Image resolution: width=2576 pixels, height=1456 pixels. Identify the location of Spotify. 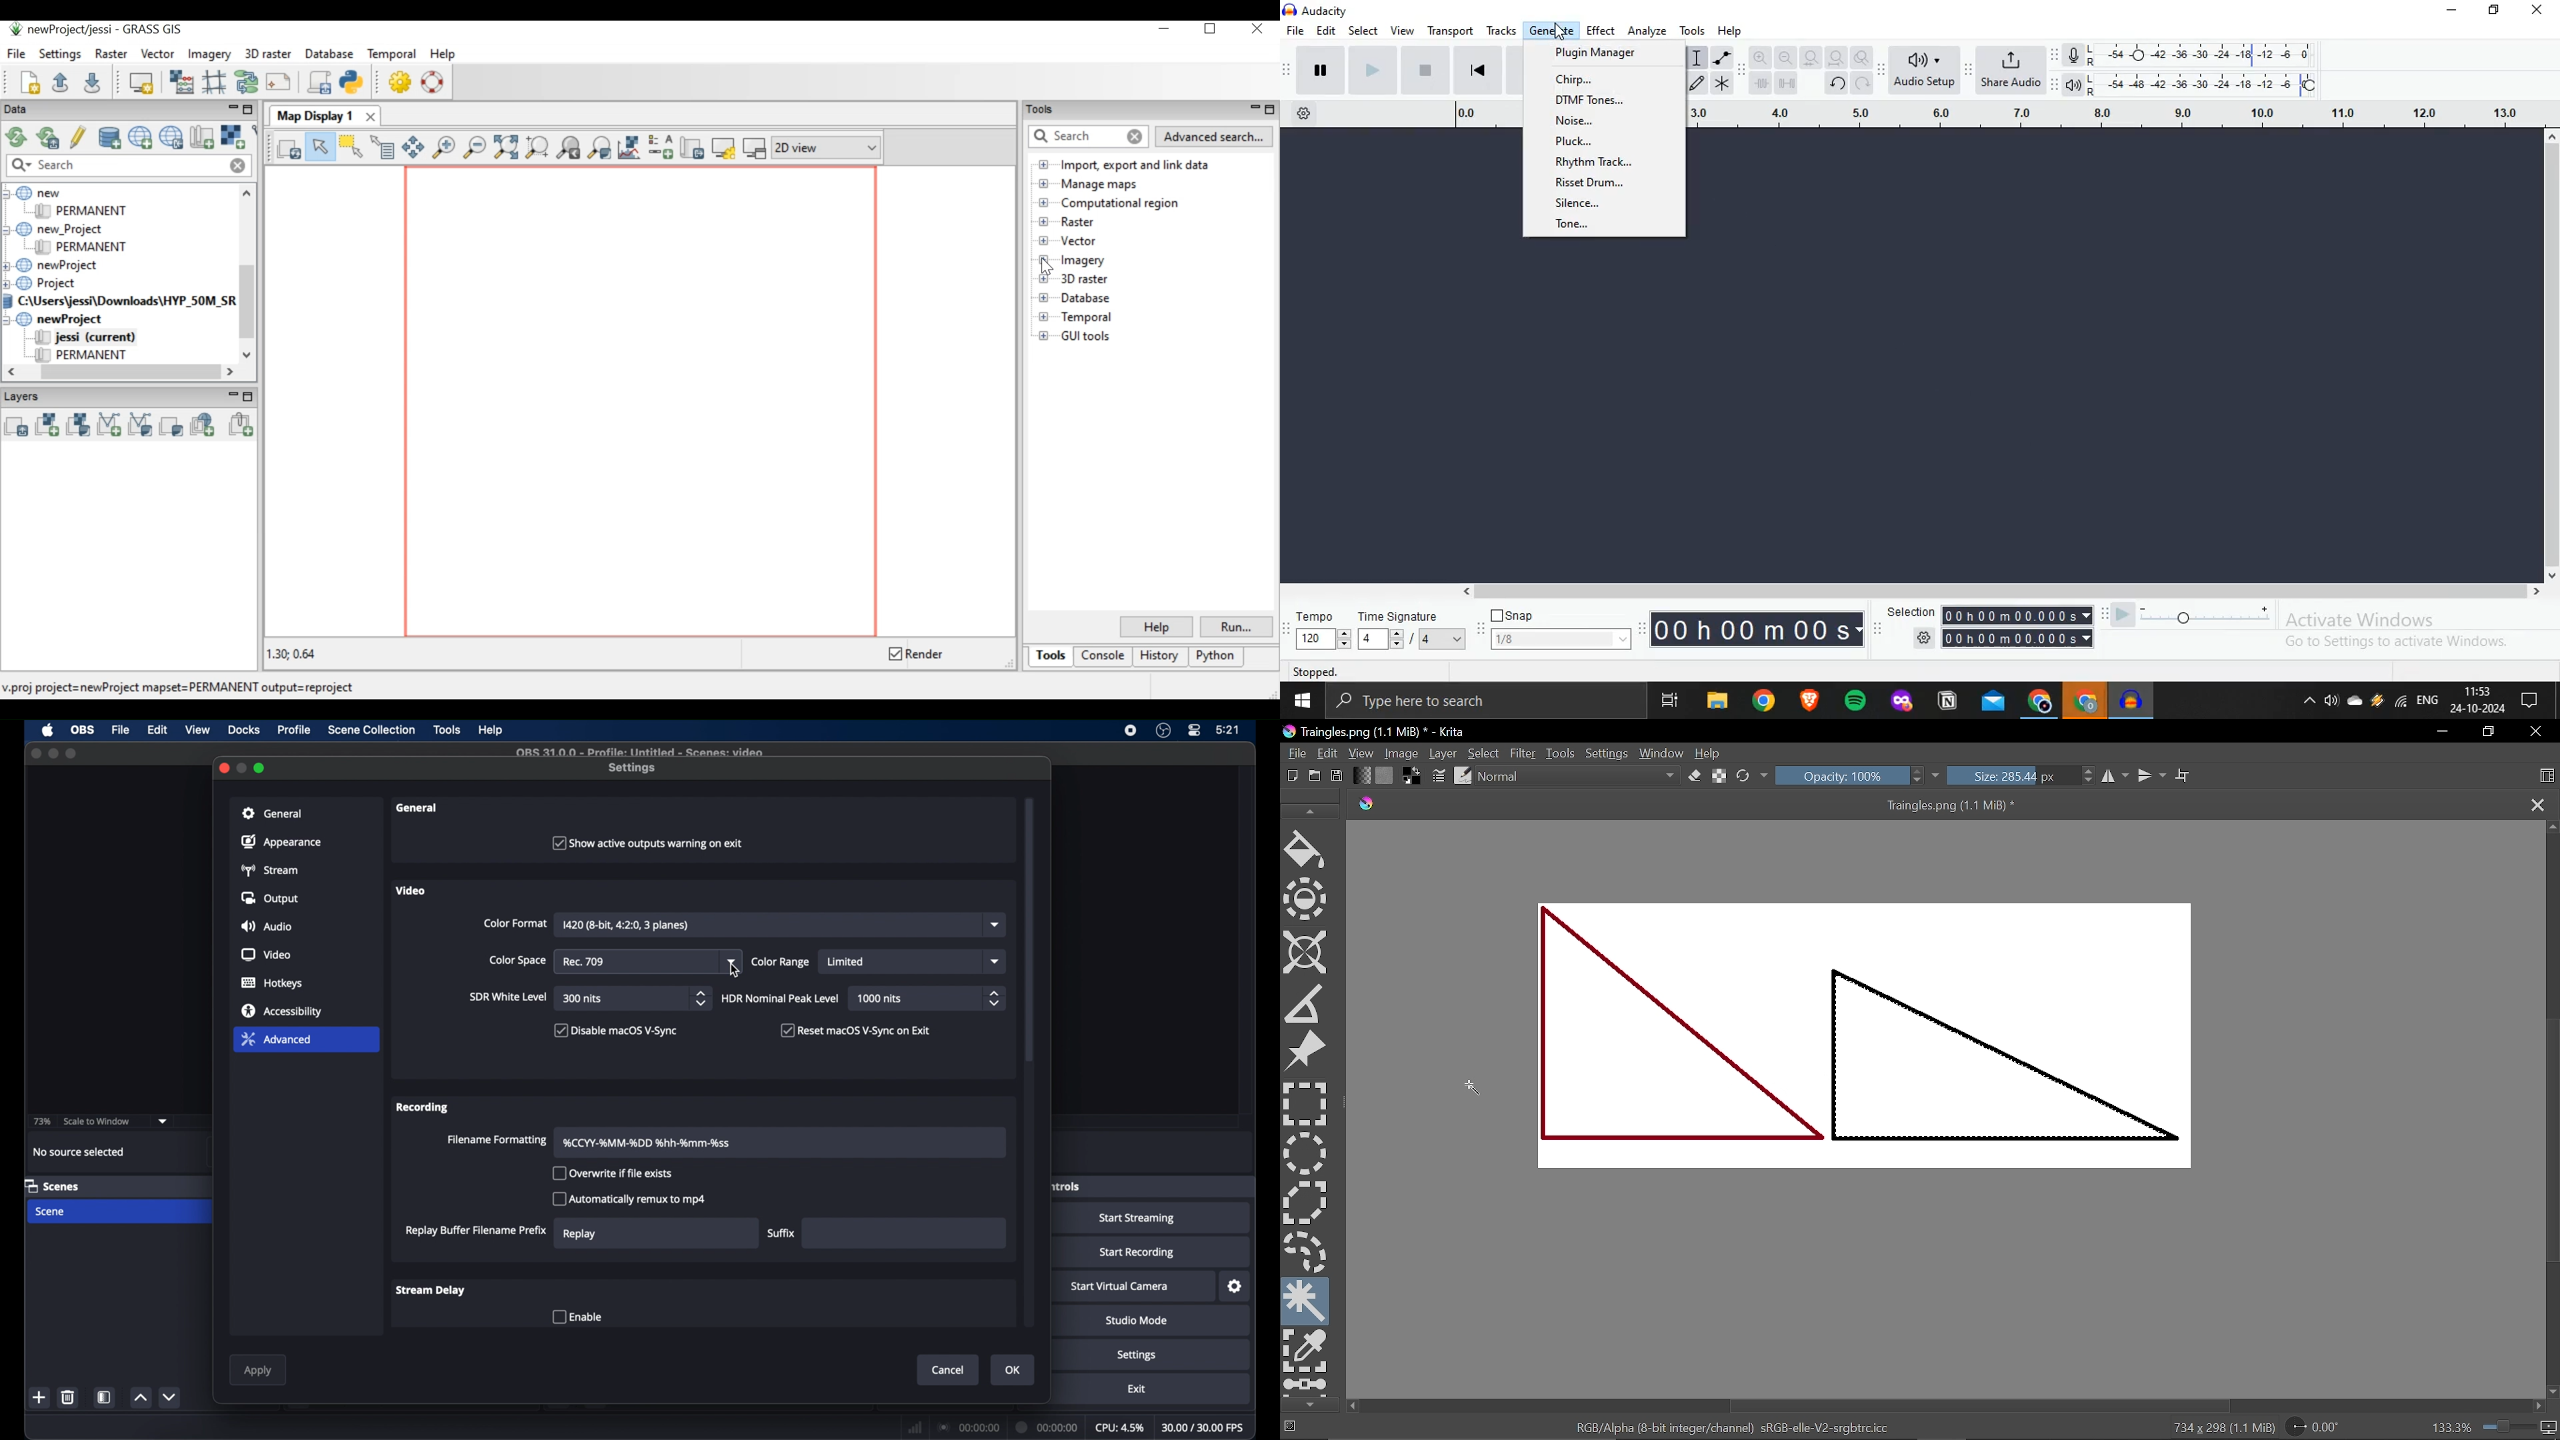
(1859, 703).